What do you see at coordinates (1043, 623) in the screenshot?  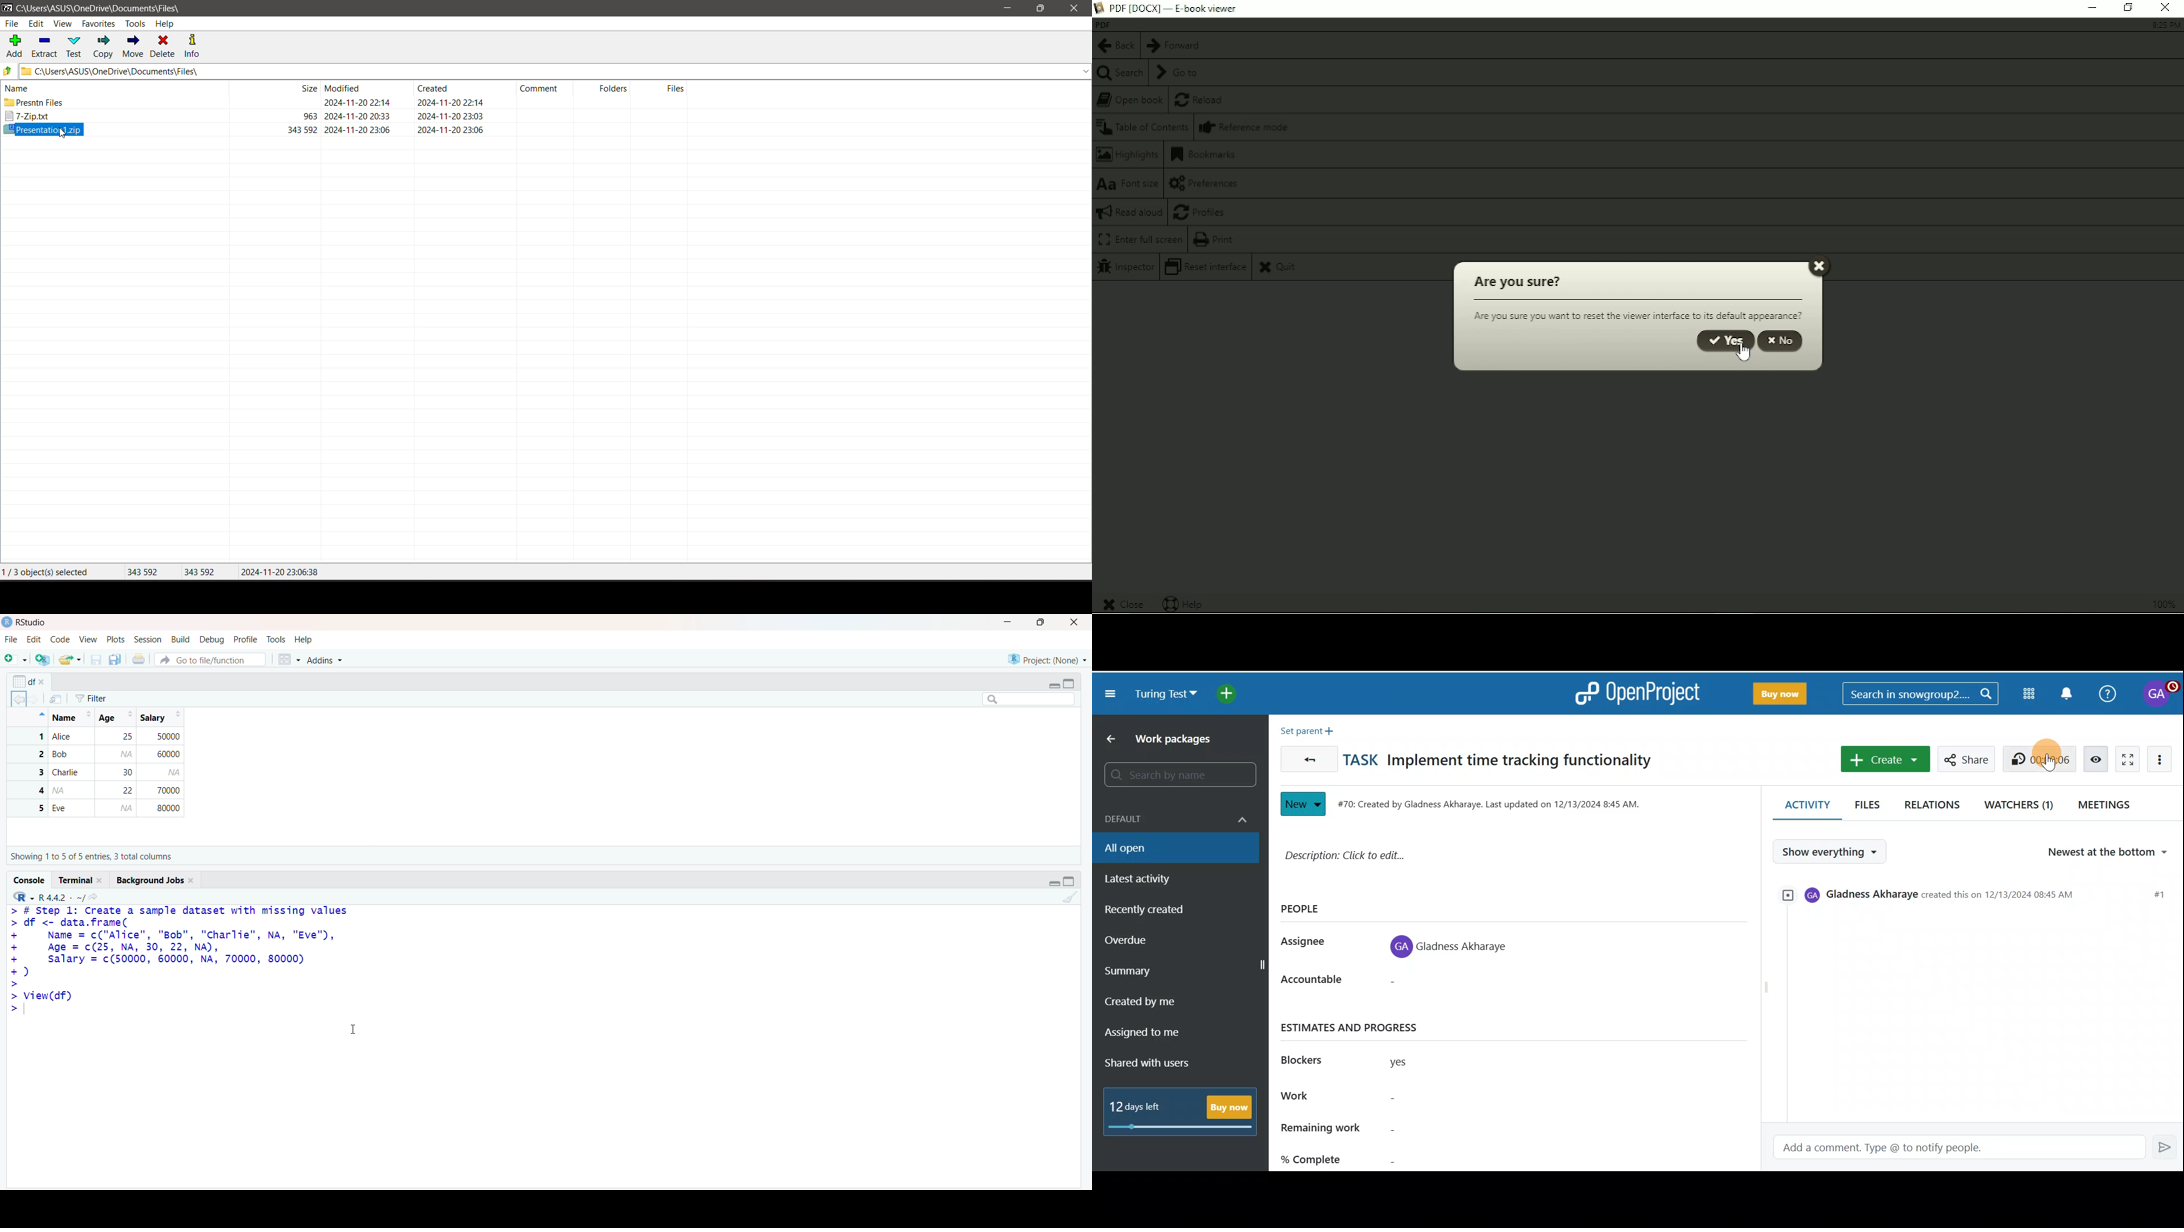 I see `Maximize` at bounding box center [1043, 623].